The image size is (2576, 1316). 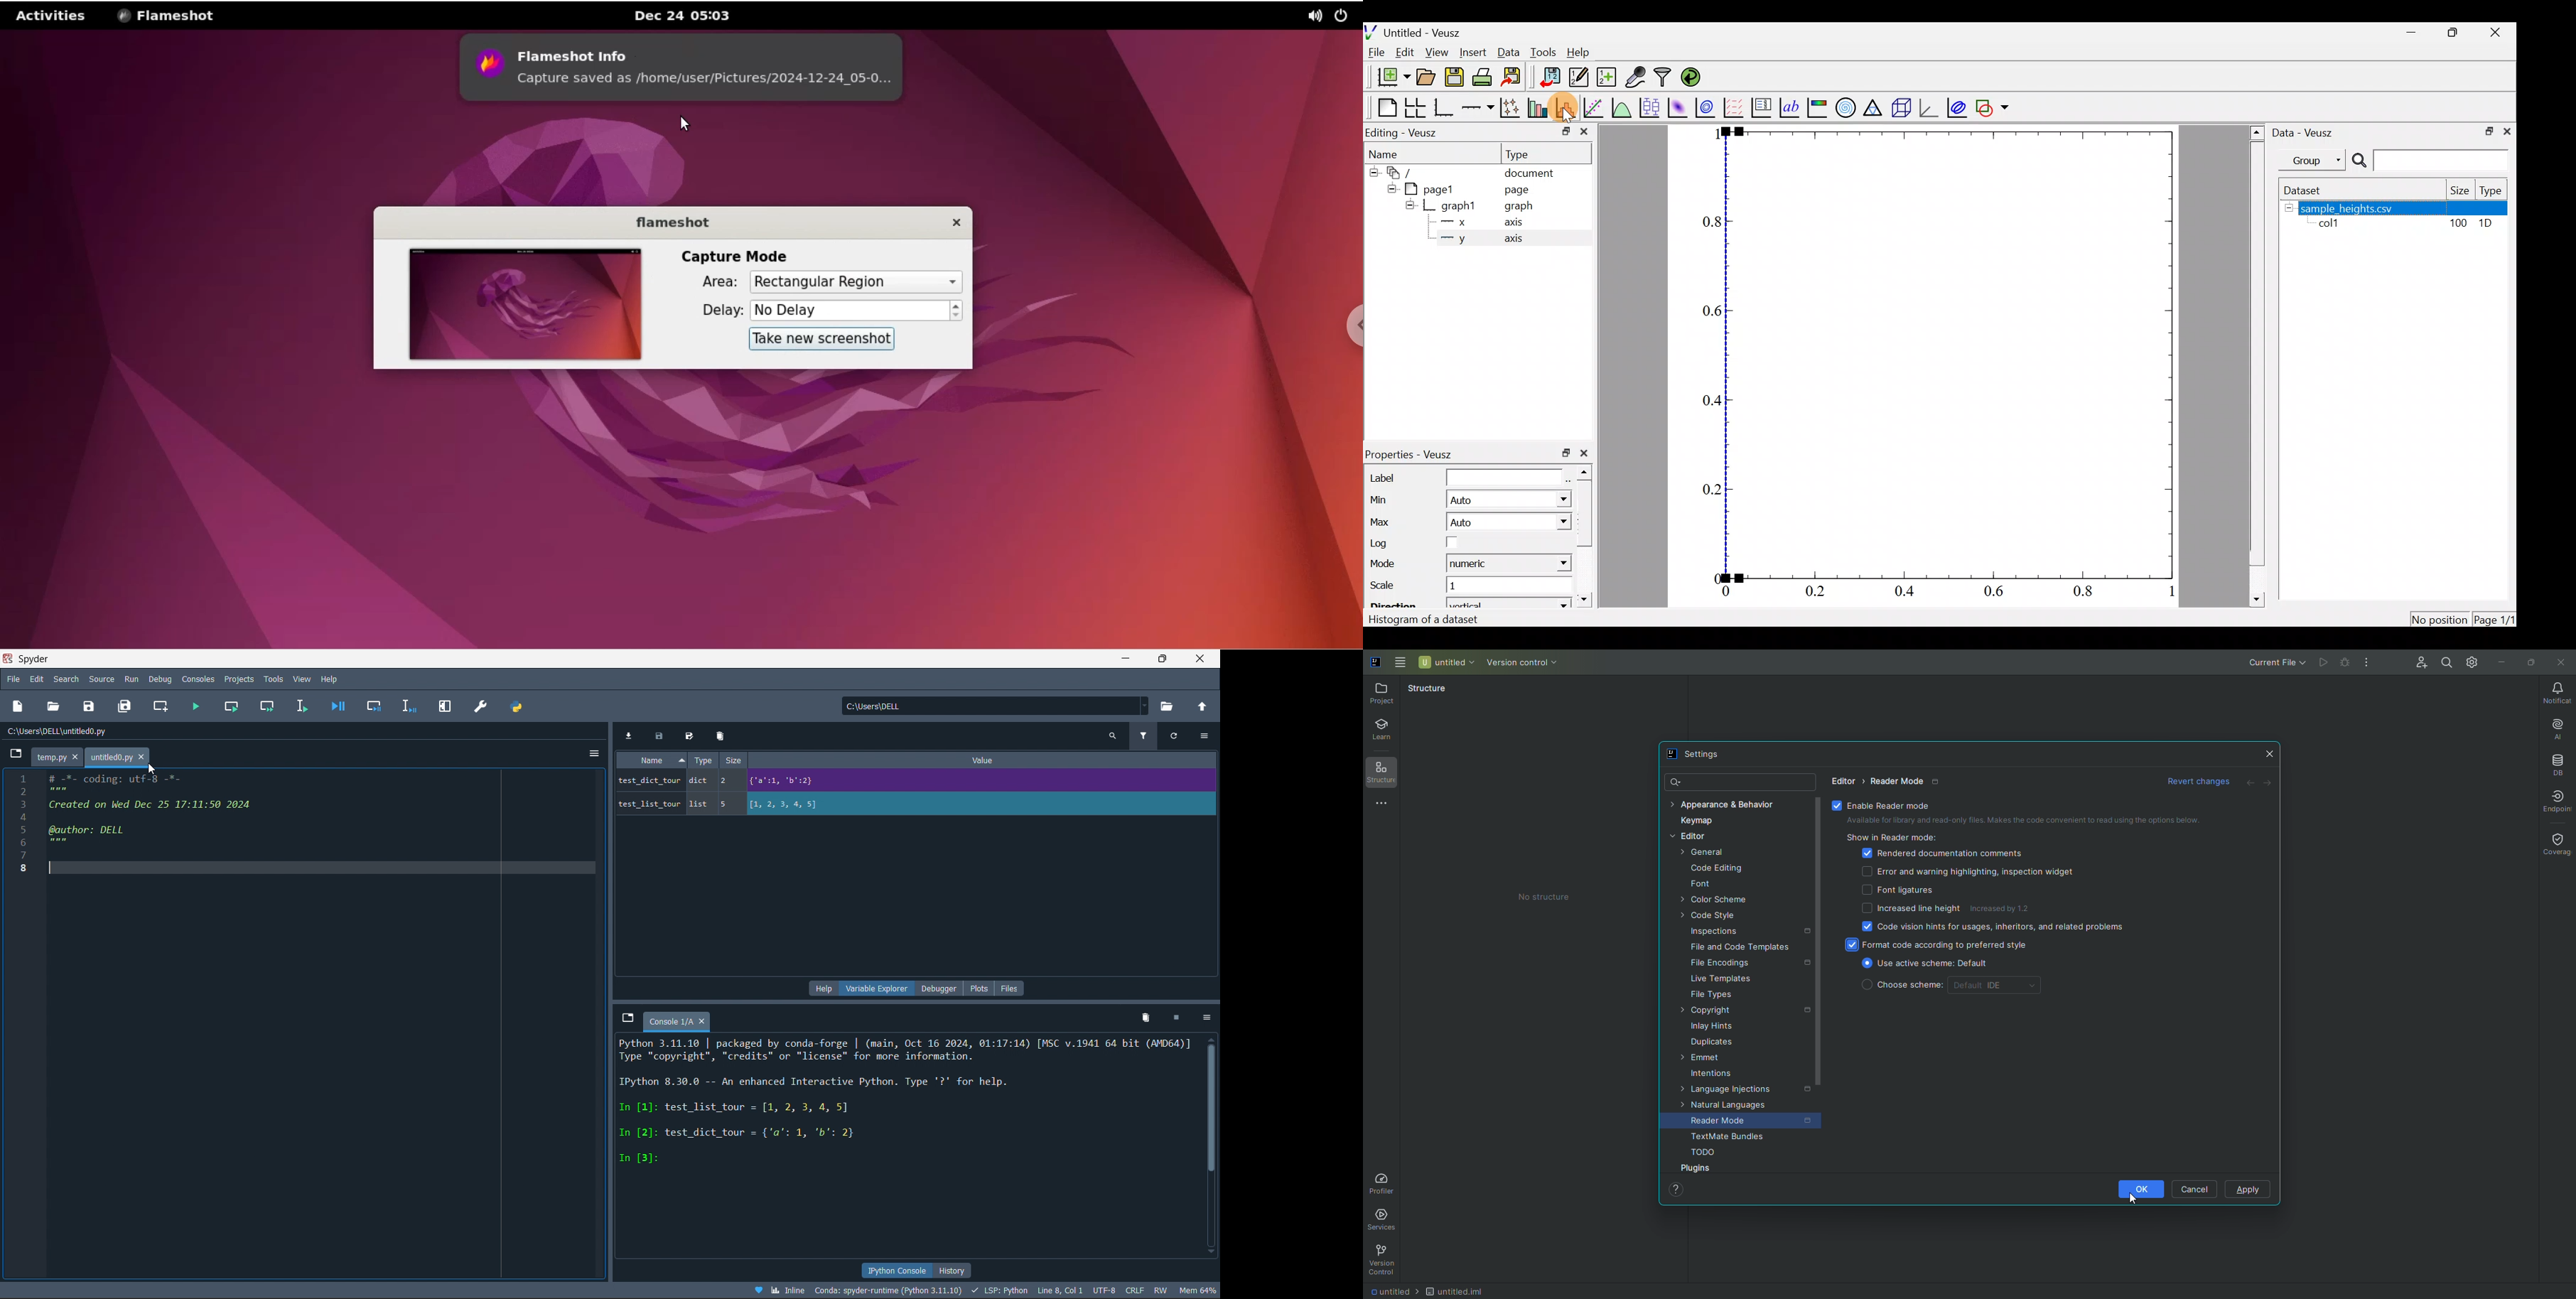 What do you see at coordinates (67, 733) in the screenshot?
I see `C:\Users\DELL\untitled0.py` at bounding box center [67, 733].